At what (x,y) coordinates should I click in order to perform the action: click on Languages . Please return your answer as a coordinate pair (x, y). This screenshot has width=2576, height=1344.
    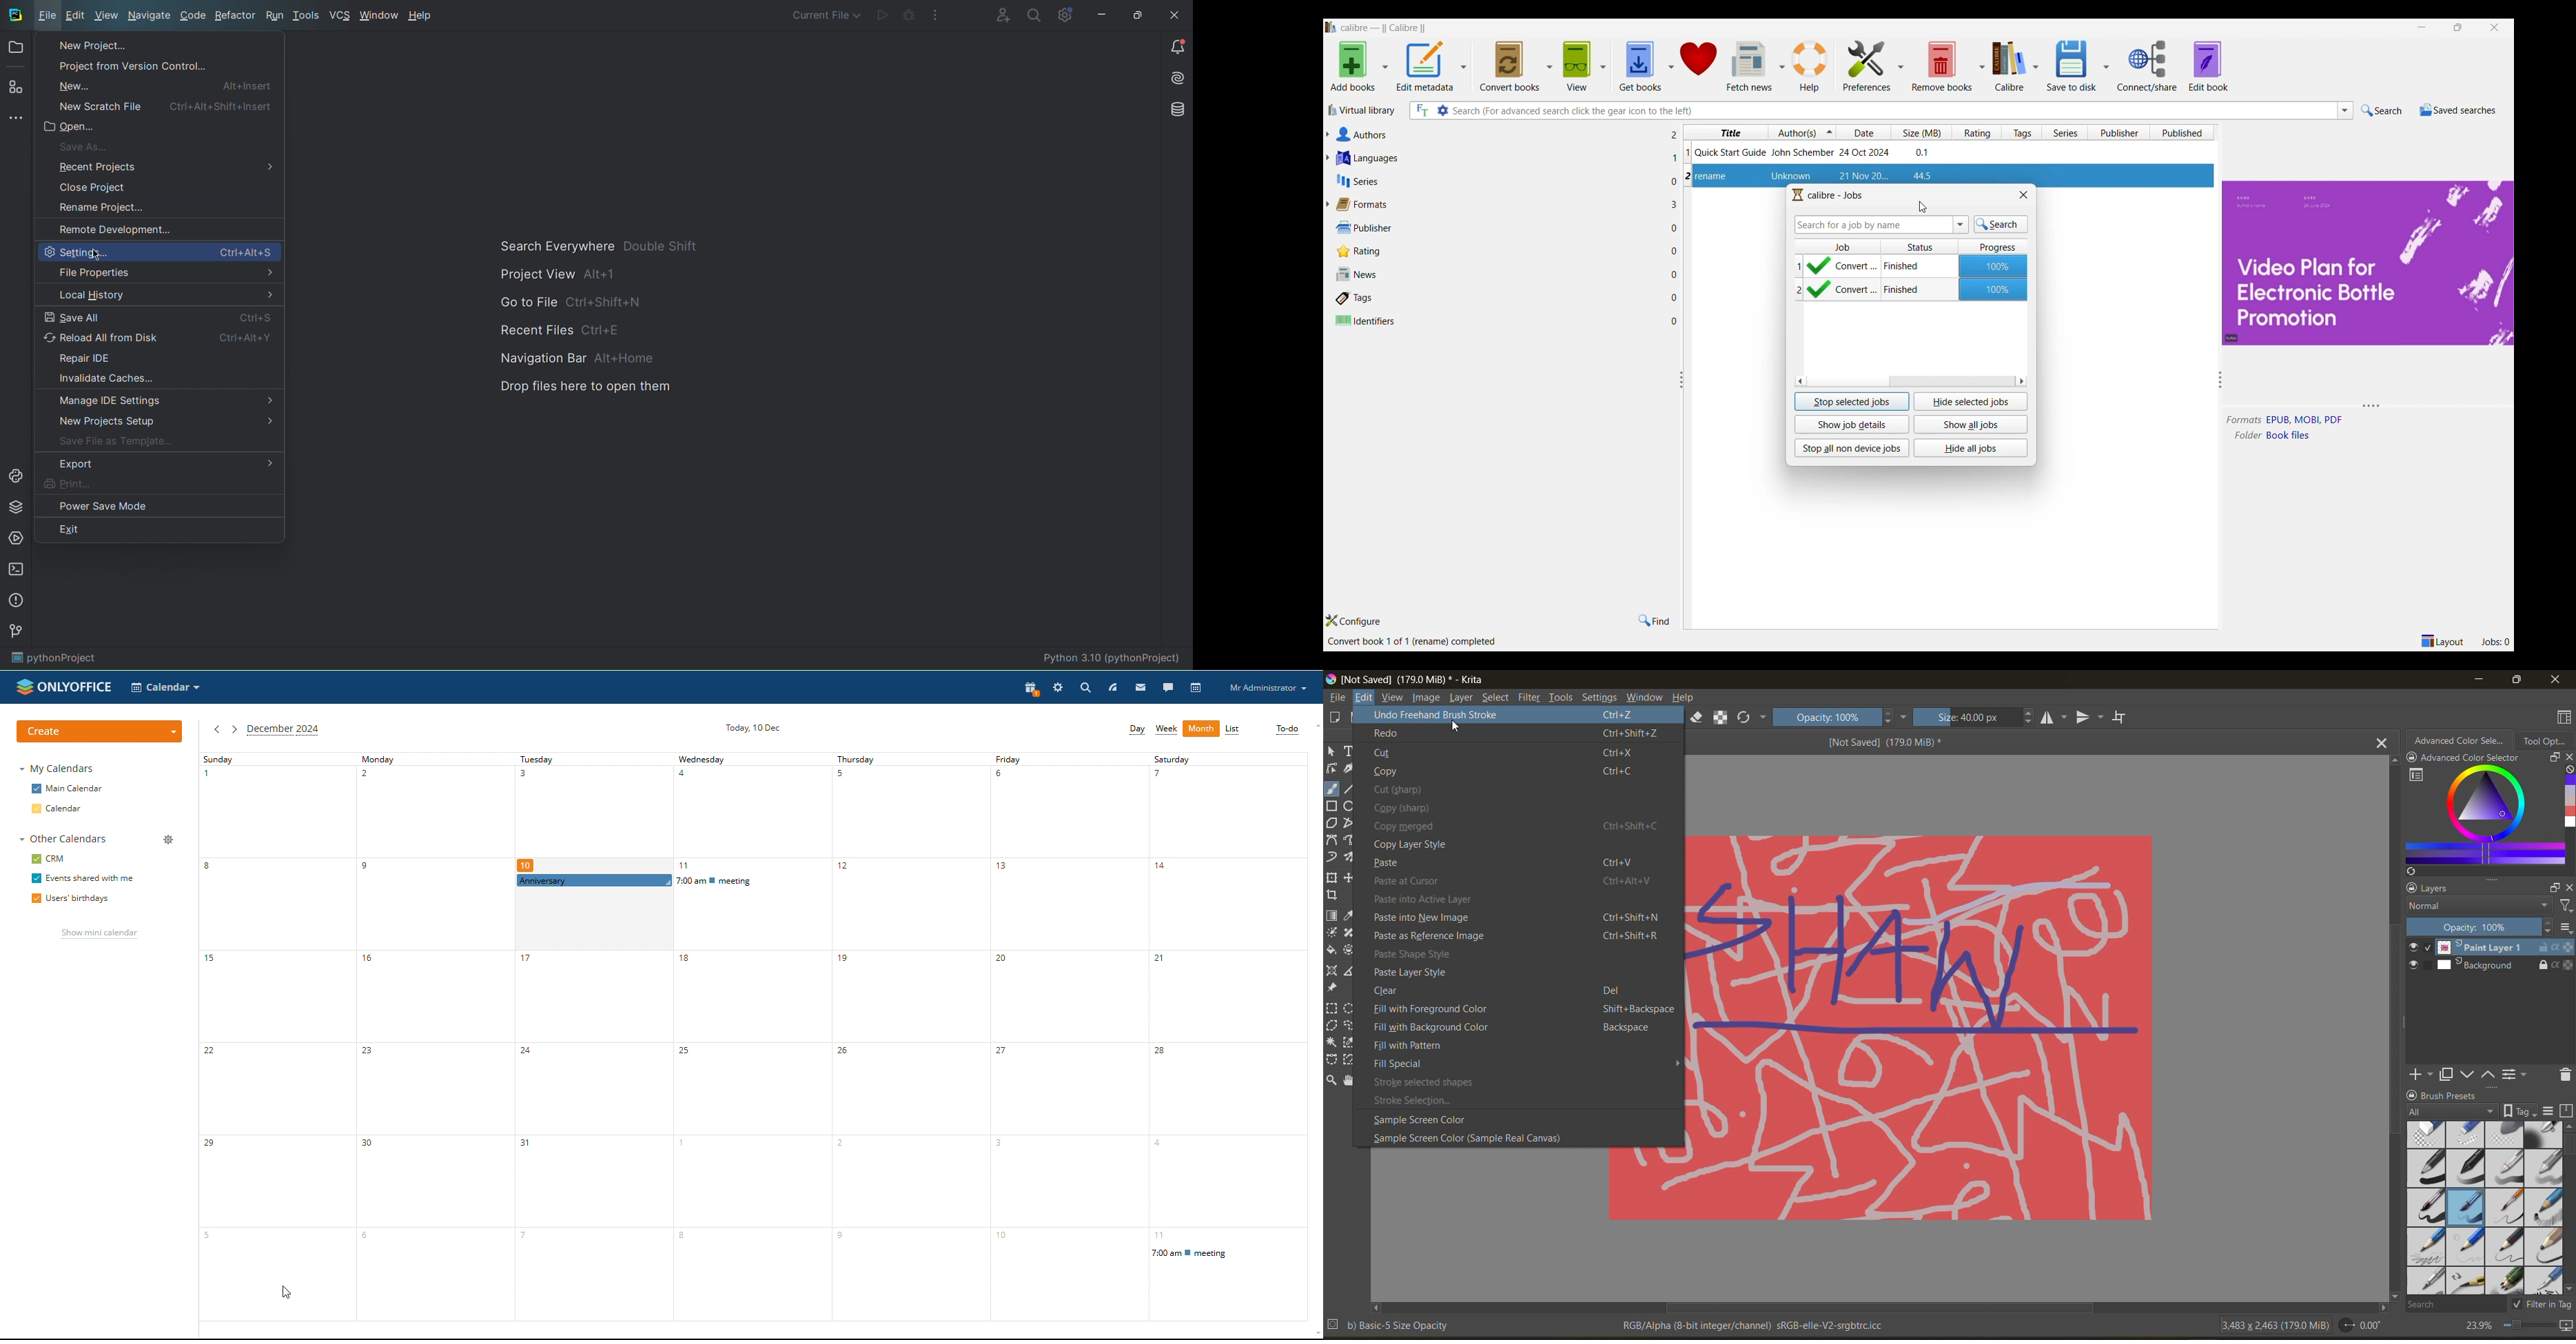
    Looking at the image, I should click on (1499, 158).